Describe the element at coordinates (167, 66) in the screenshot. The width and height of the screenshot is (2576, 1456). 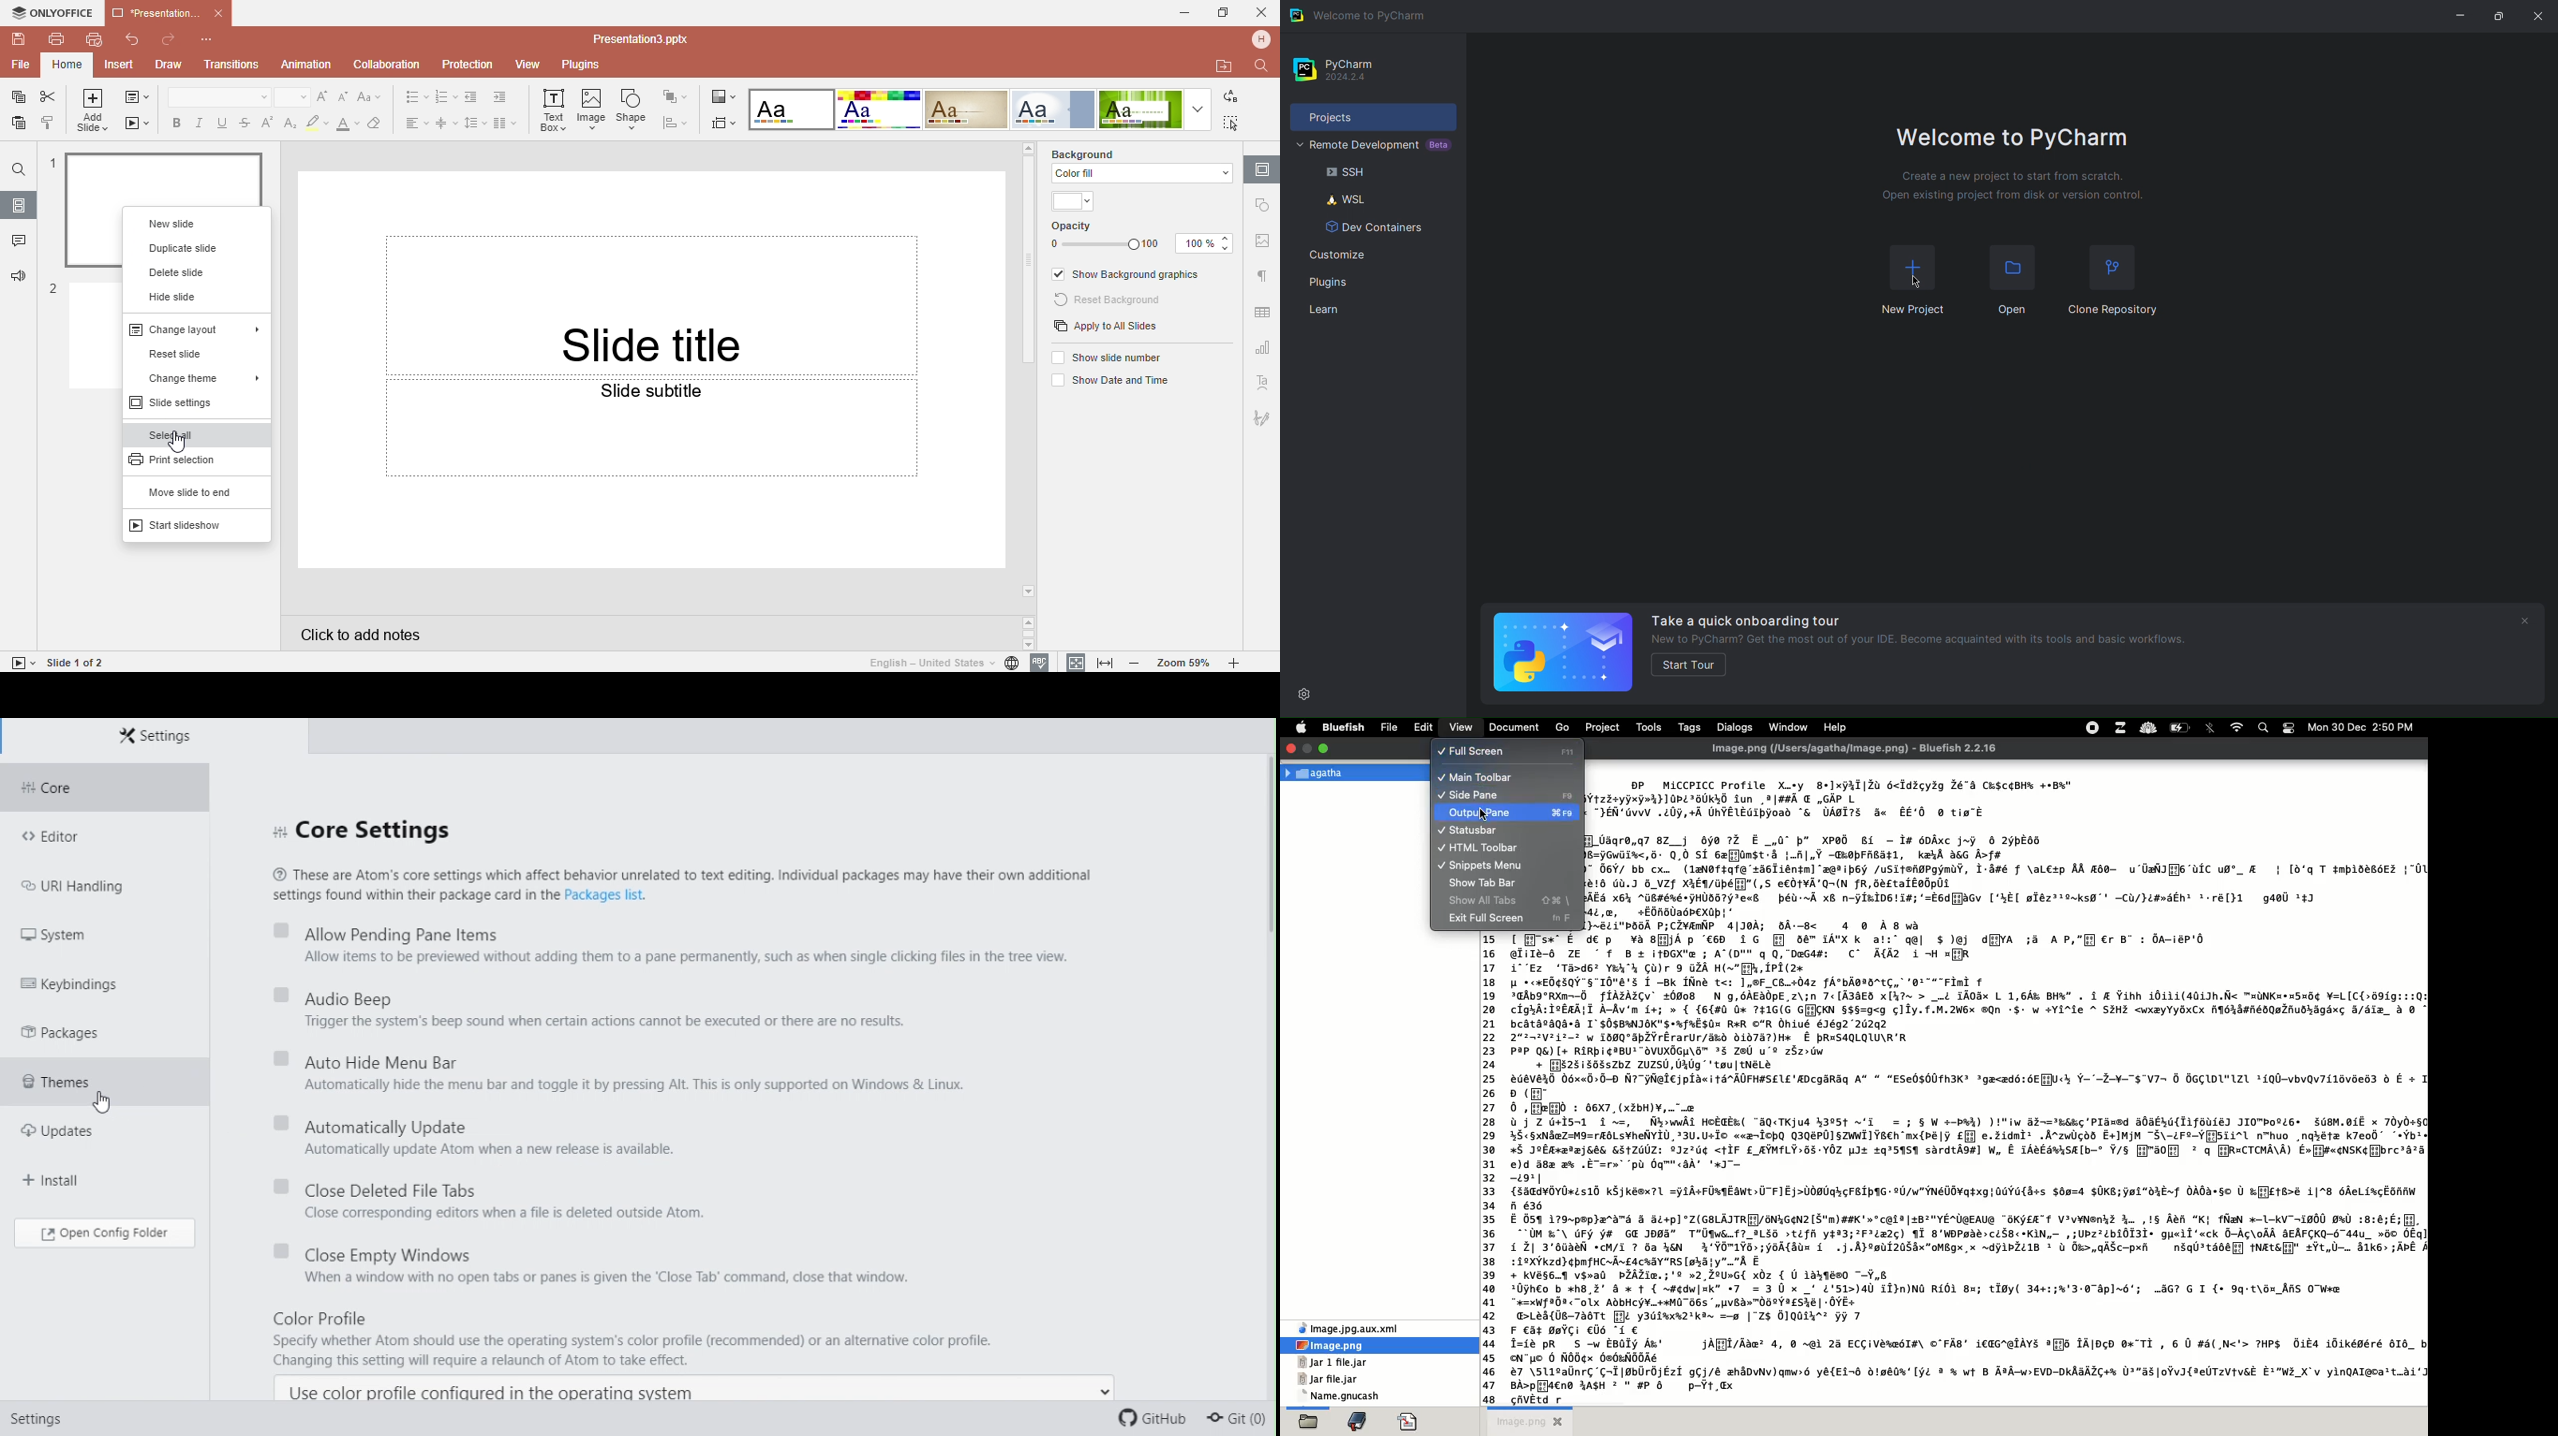
I see `Draw` at that location.